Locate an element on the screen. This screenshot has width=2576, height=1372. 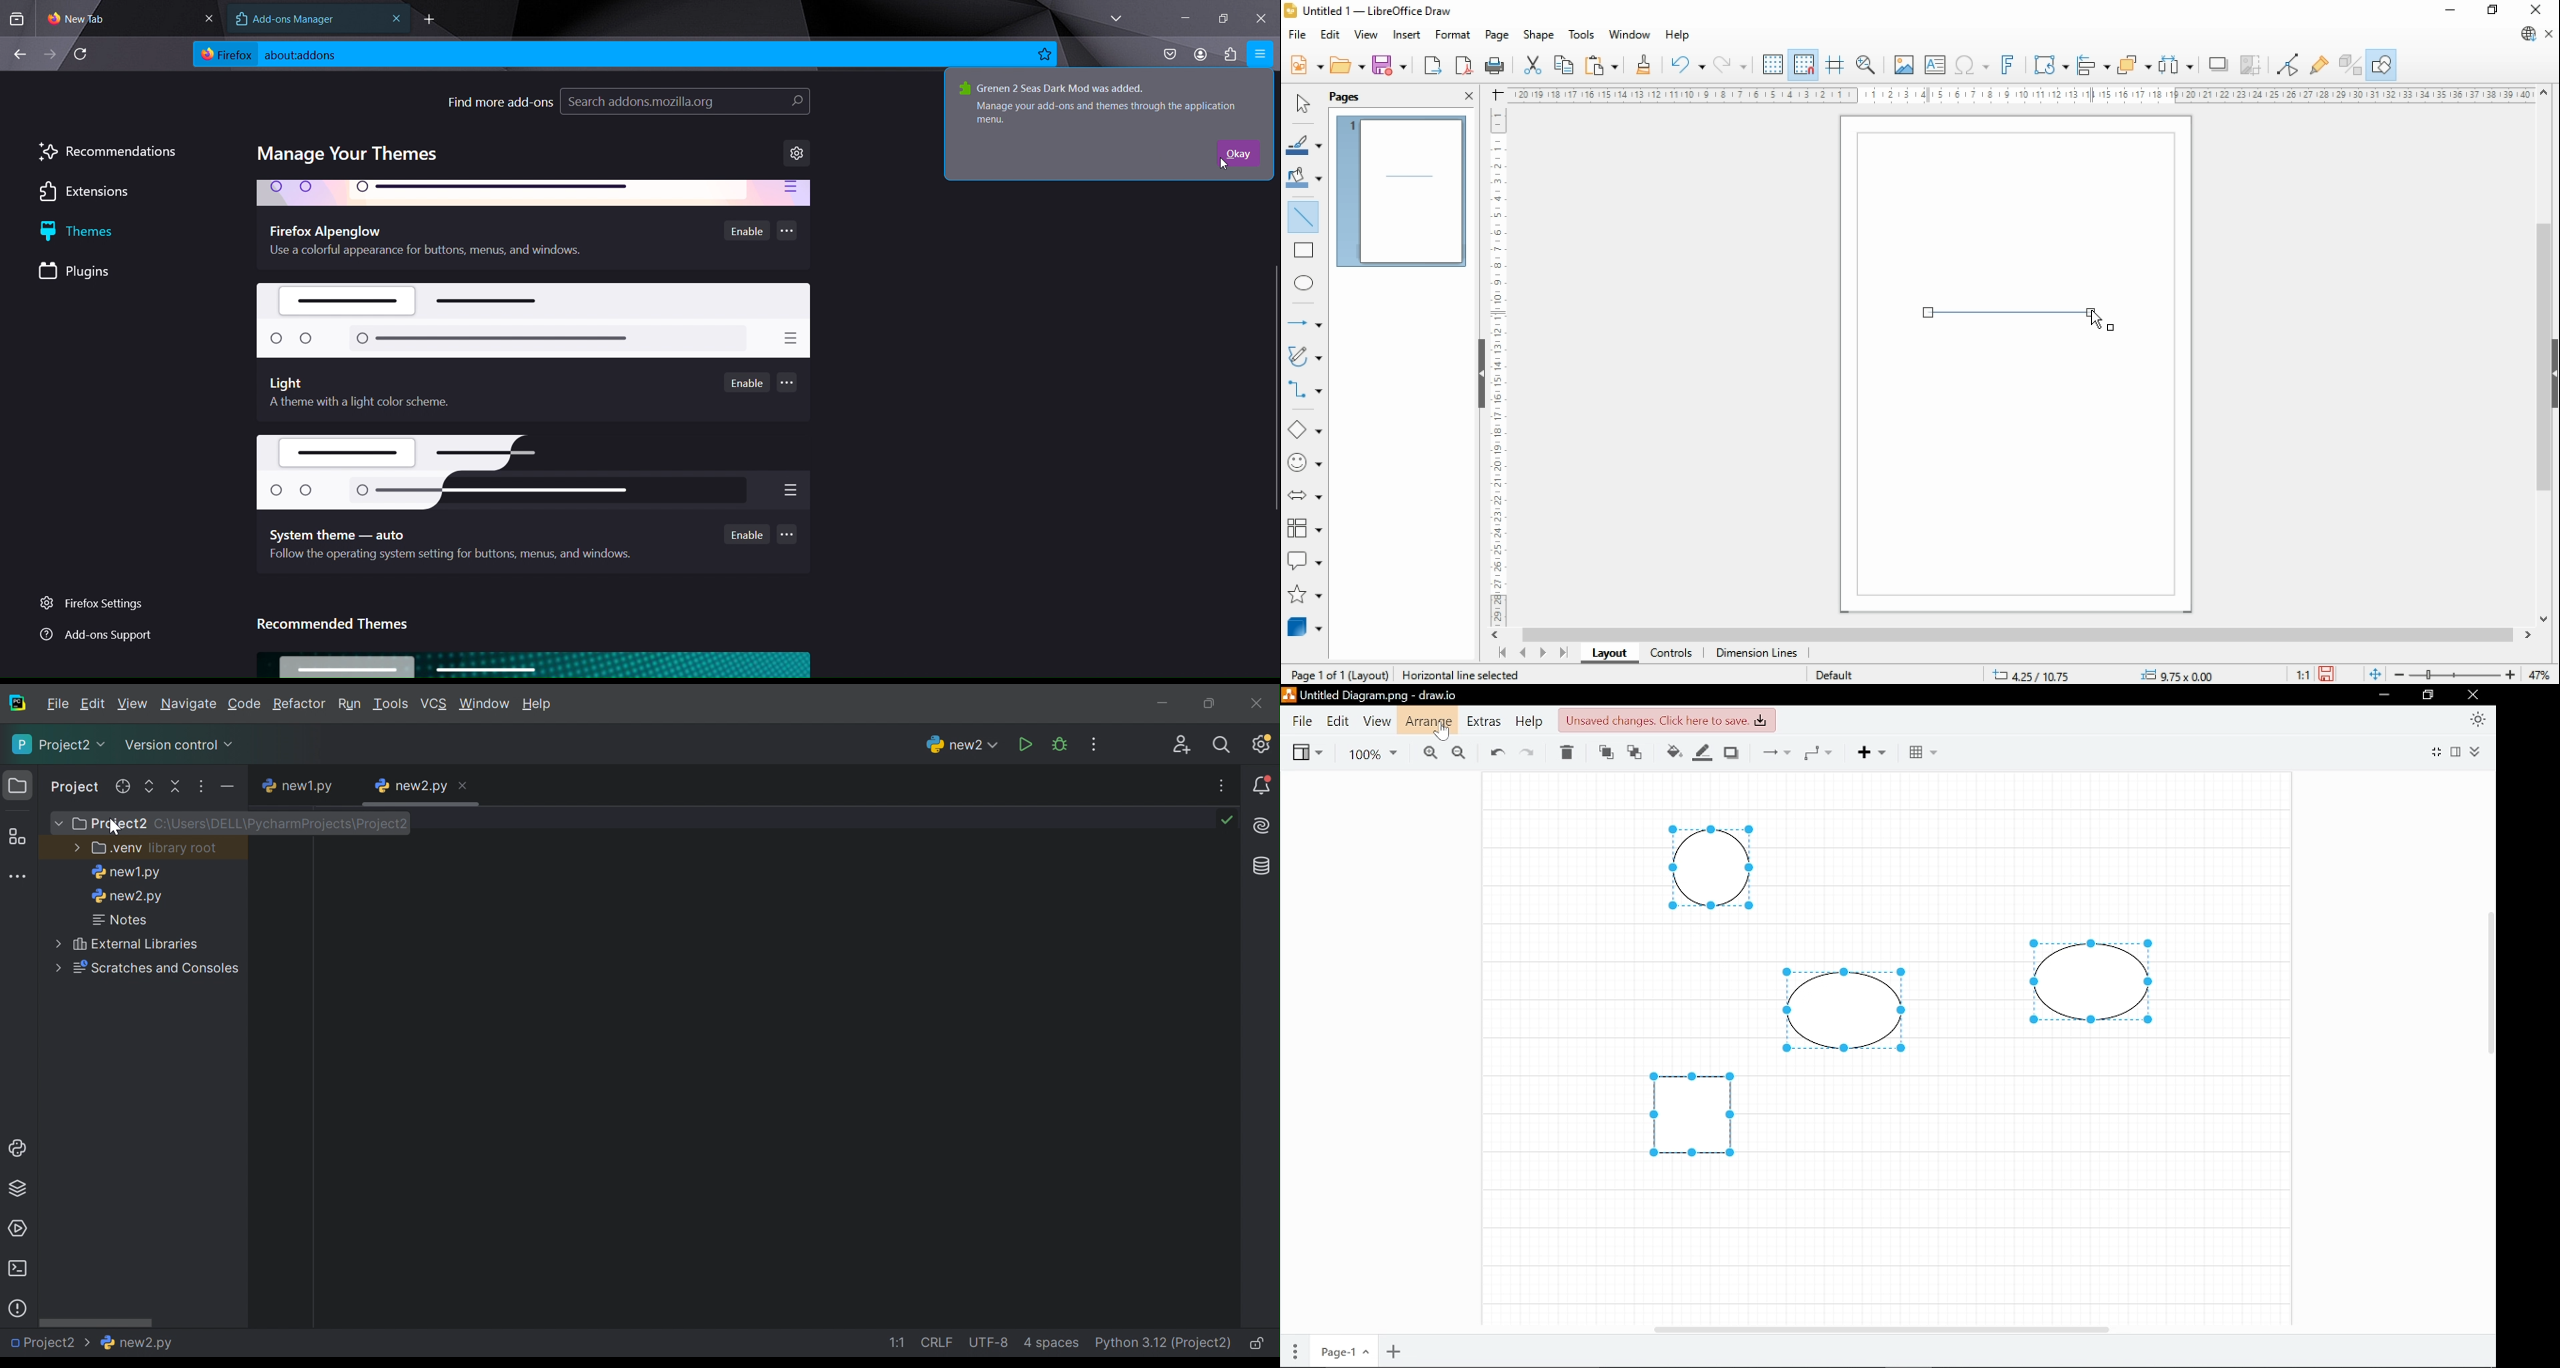
Minimize is located at coordinates (1163, 699).